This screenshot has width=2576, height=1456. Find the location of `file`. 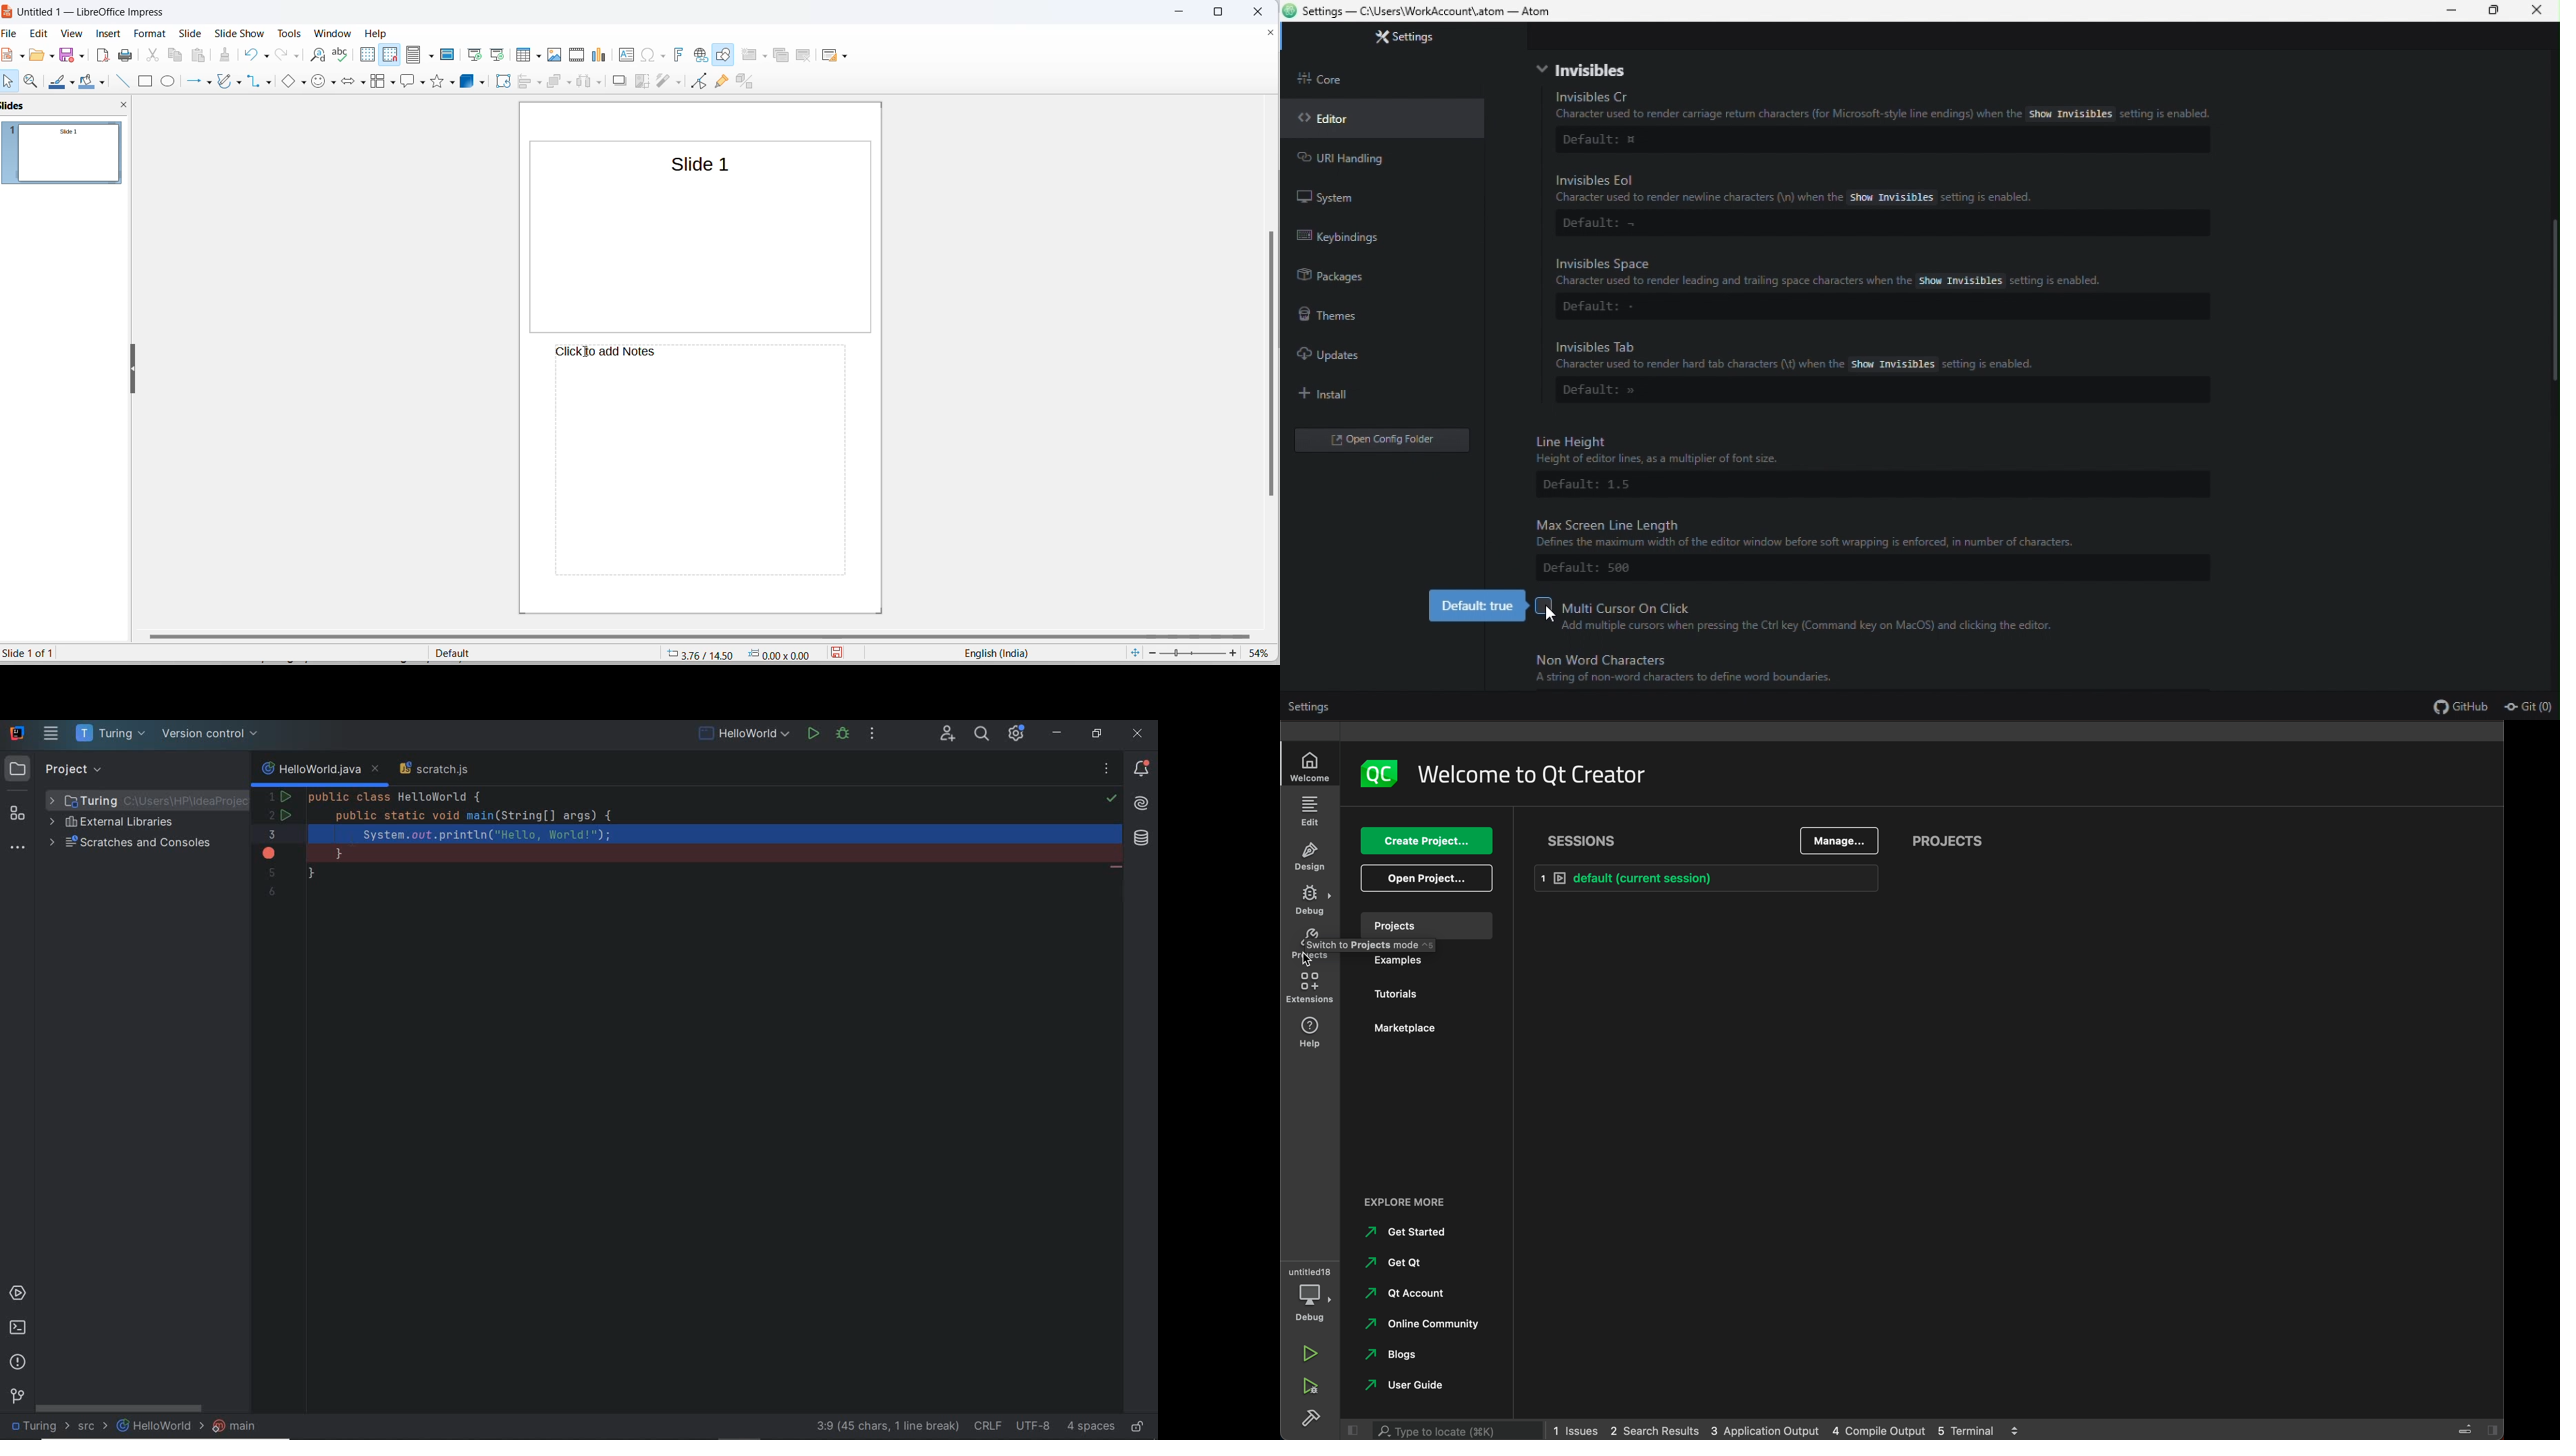

file is located at coordinates (14, 35).